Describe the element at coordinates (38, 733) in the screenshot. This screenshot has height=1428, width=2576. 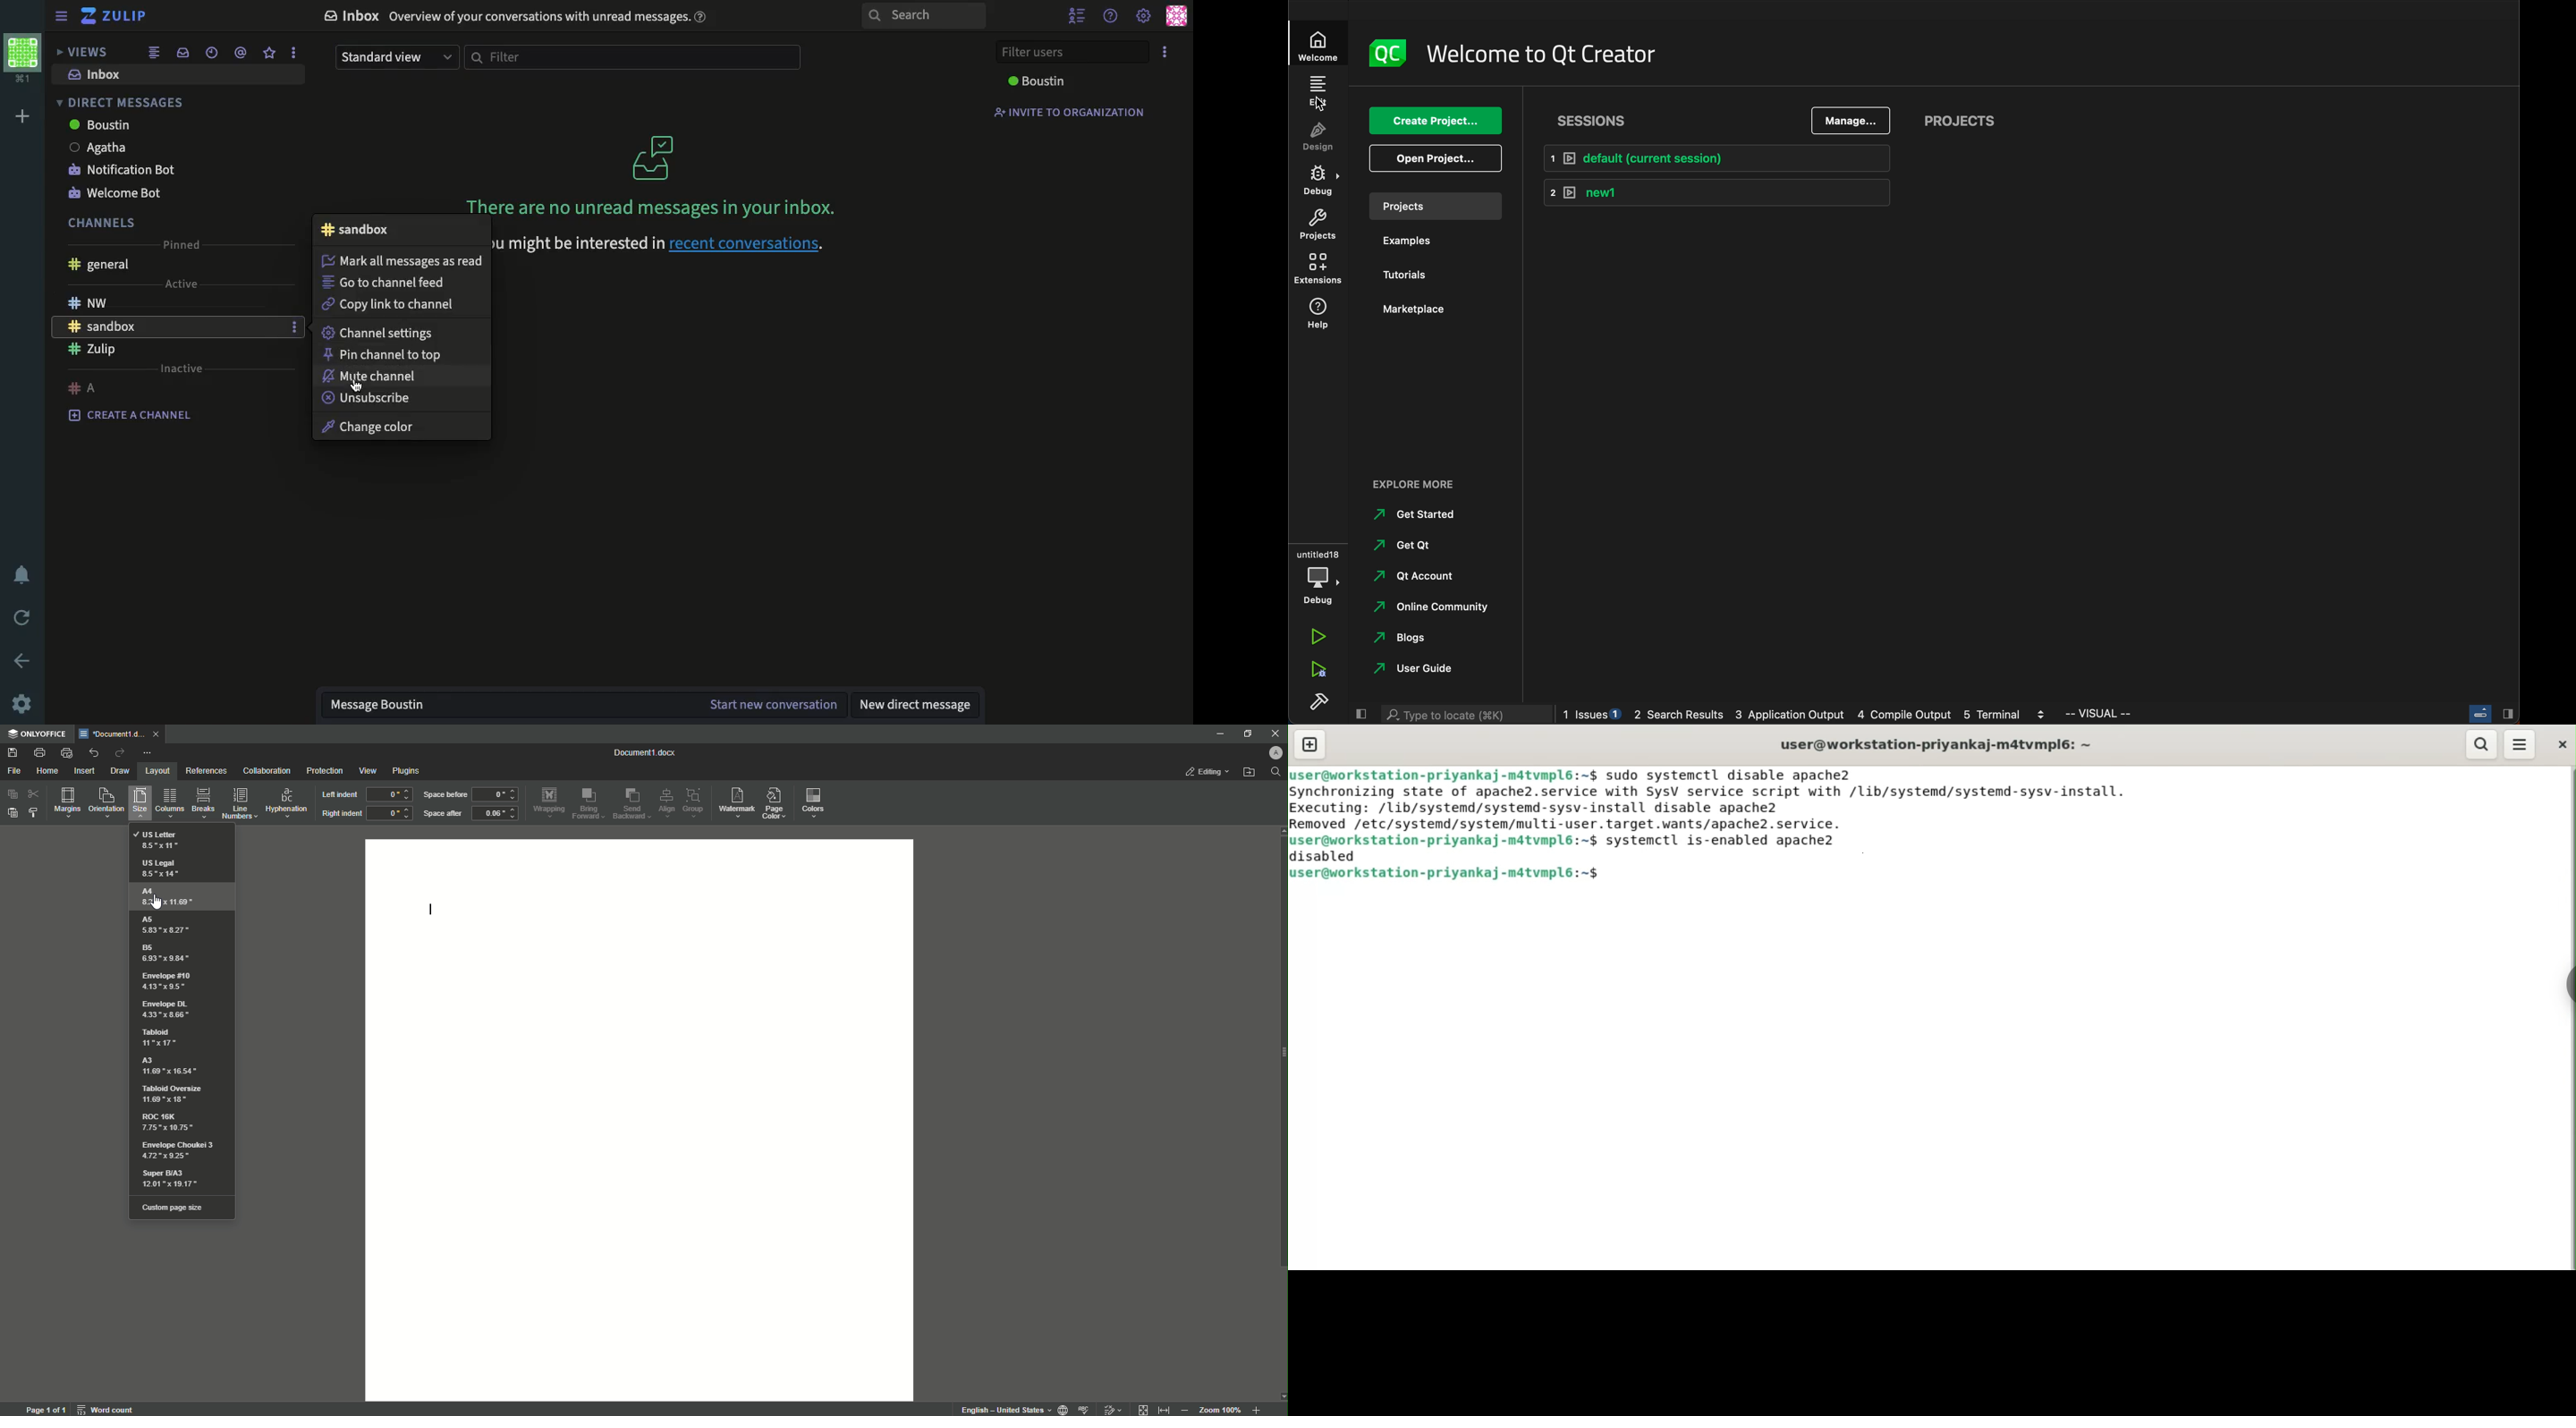
I see `ONLYOFFICE` at that location.